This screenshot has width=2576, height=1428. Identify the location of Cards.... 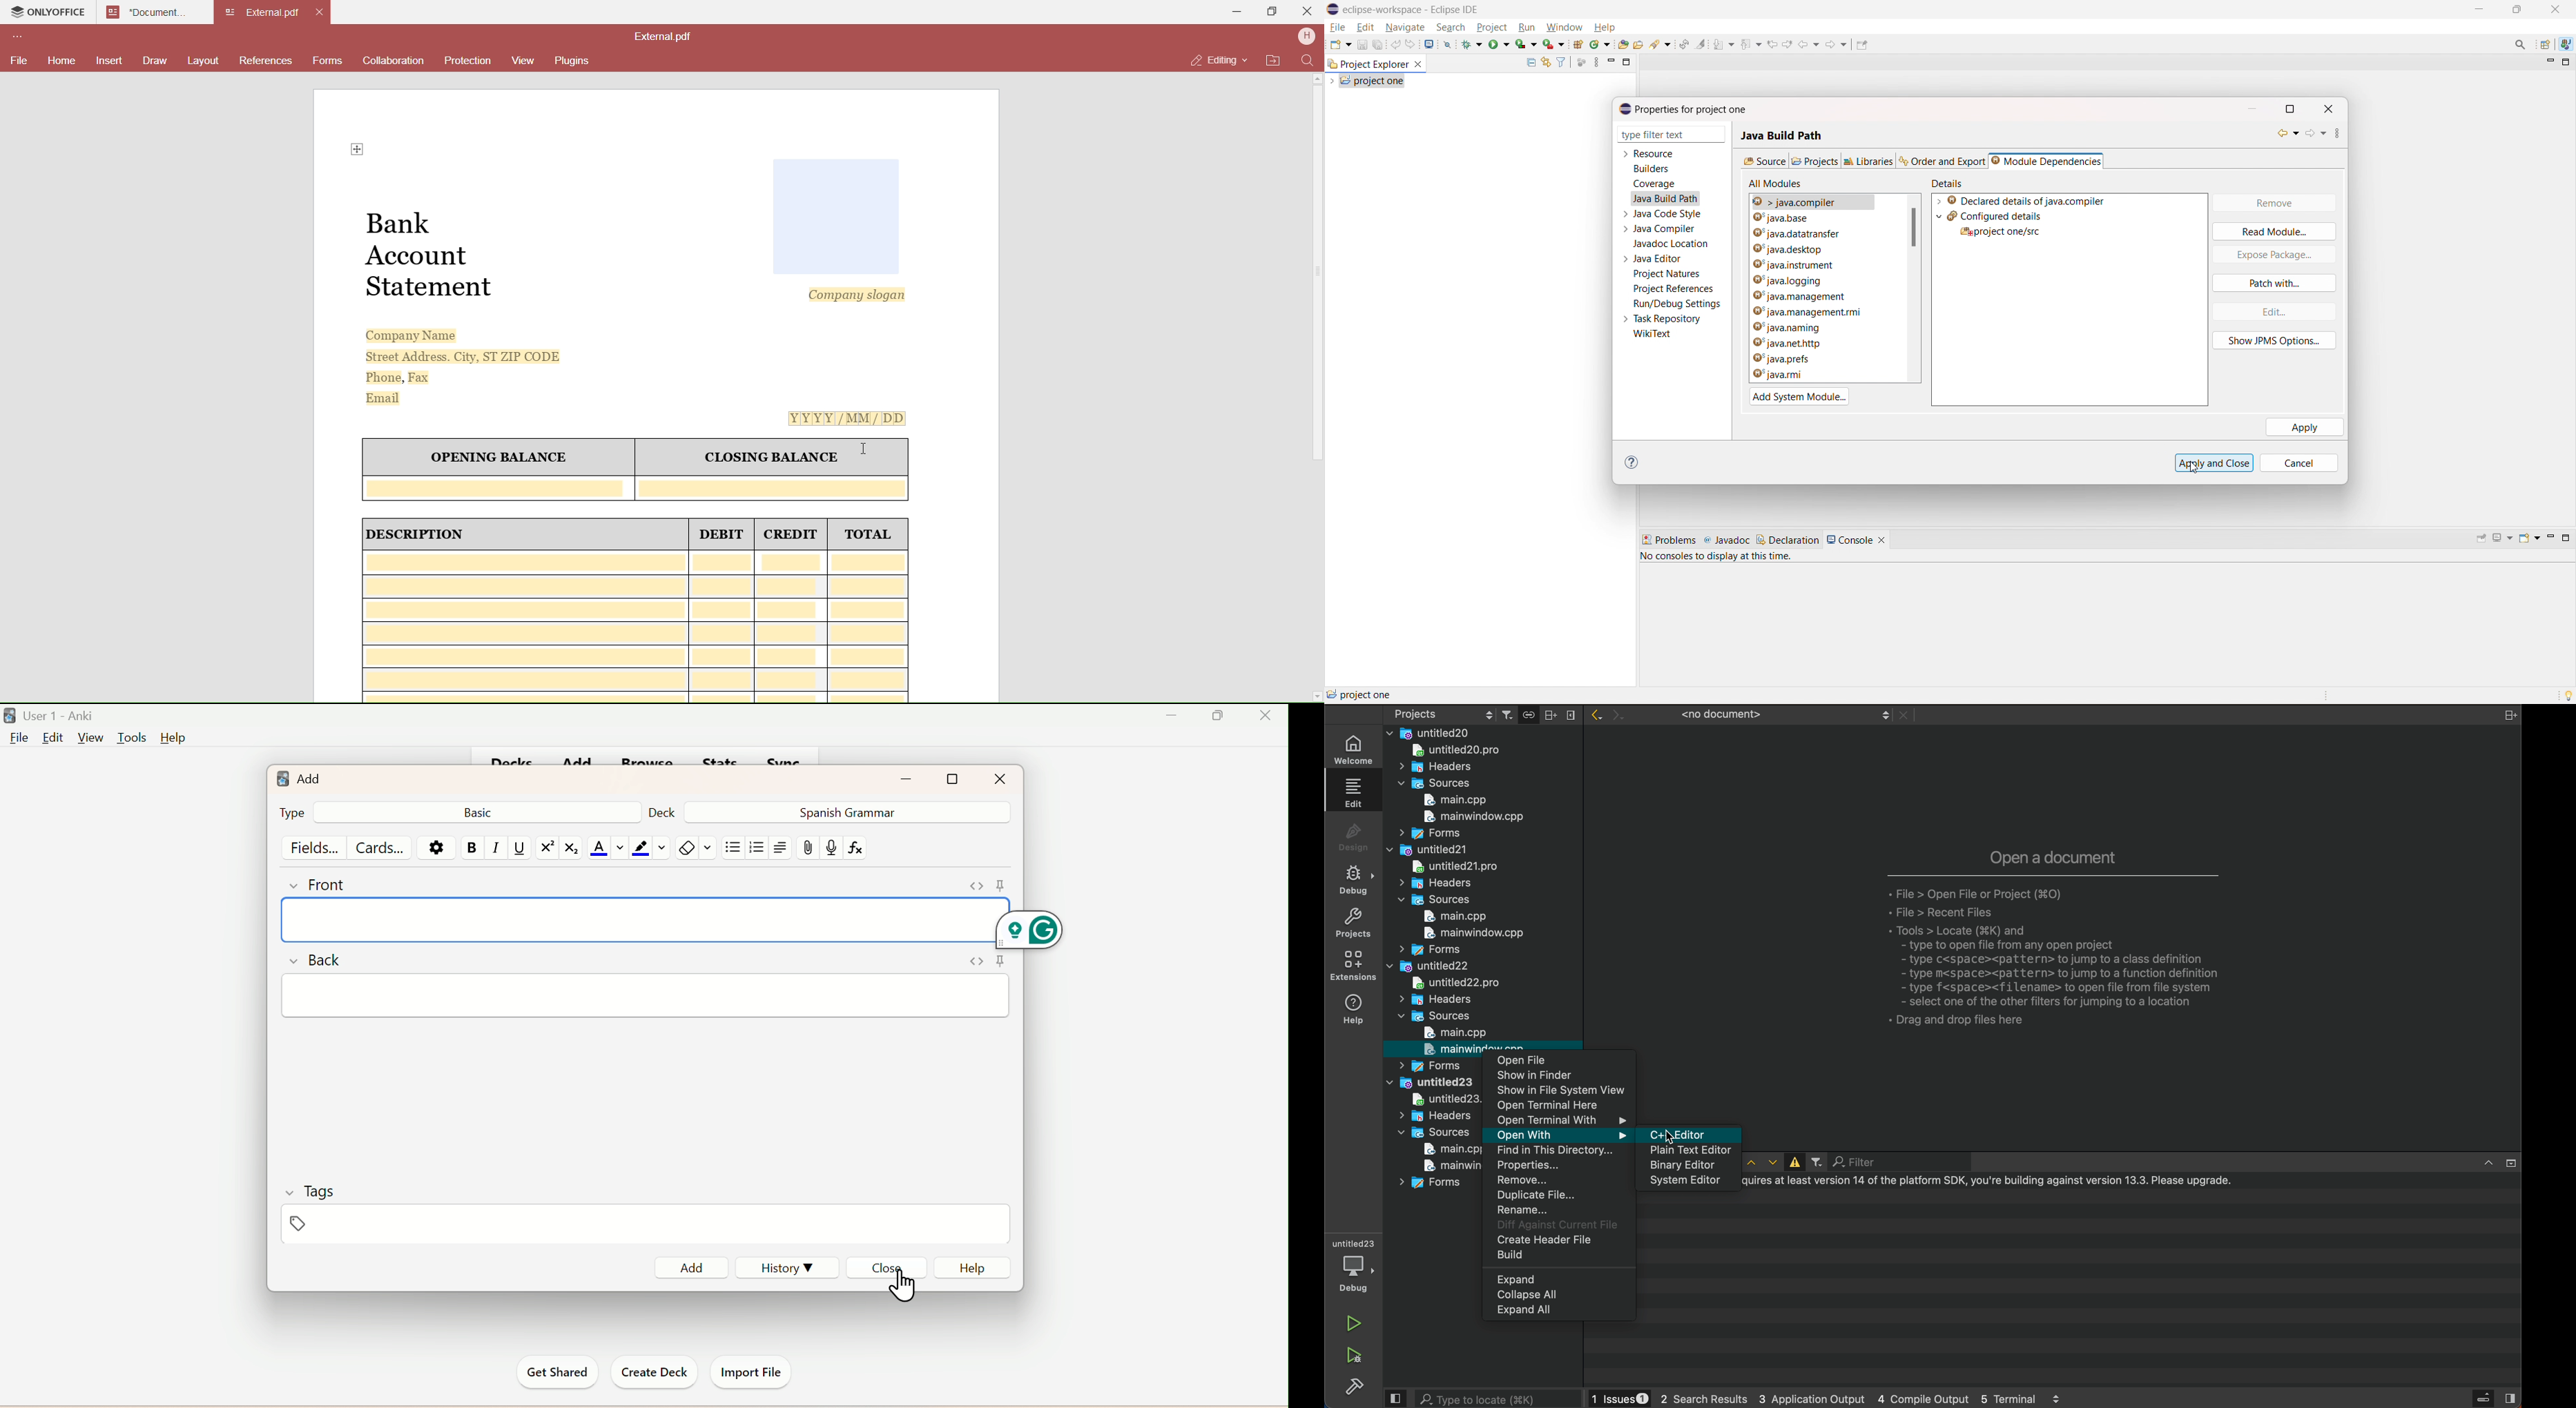
(382, 847).